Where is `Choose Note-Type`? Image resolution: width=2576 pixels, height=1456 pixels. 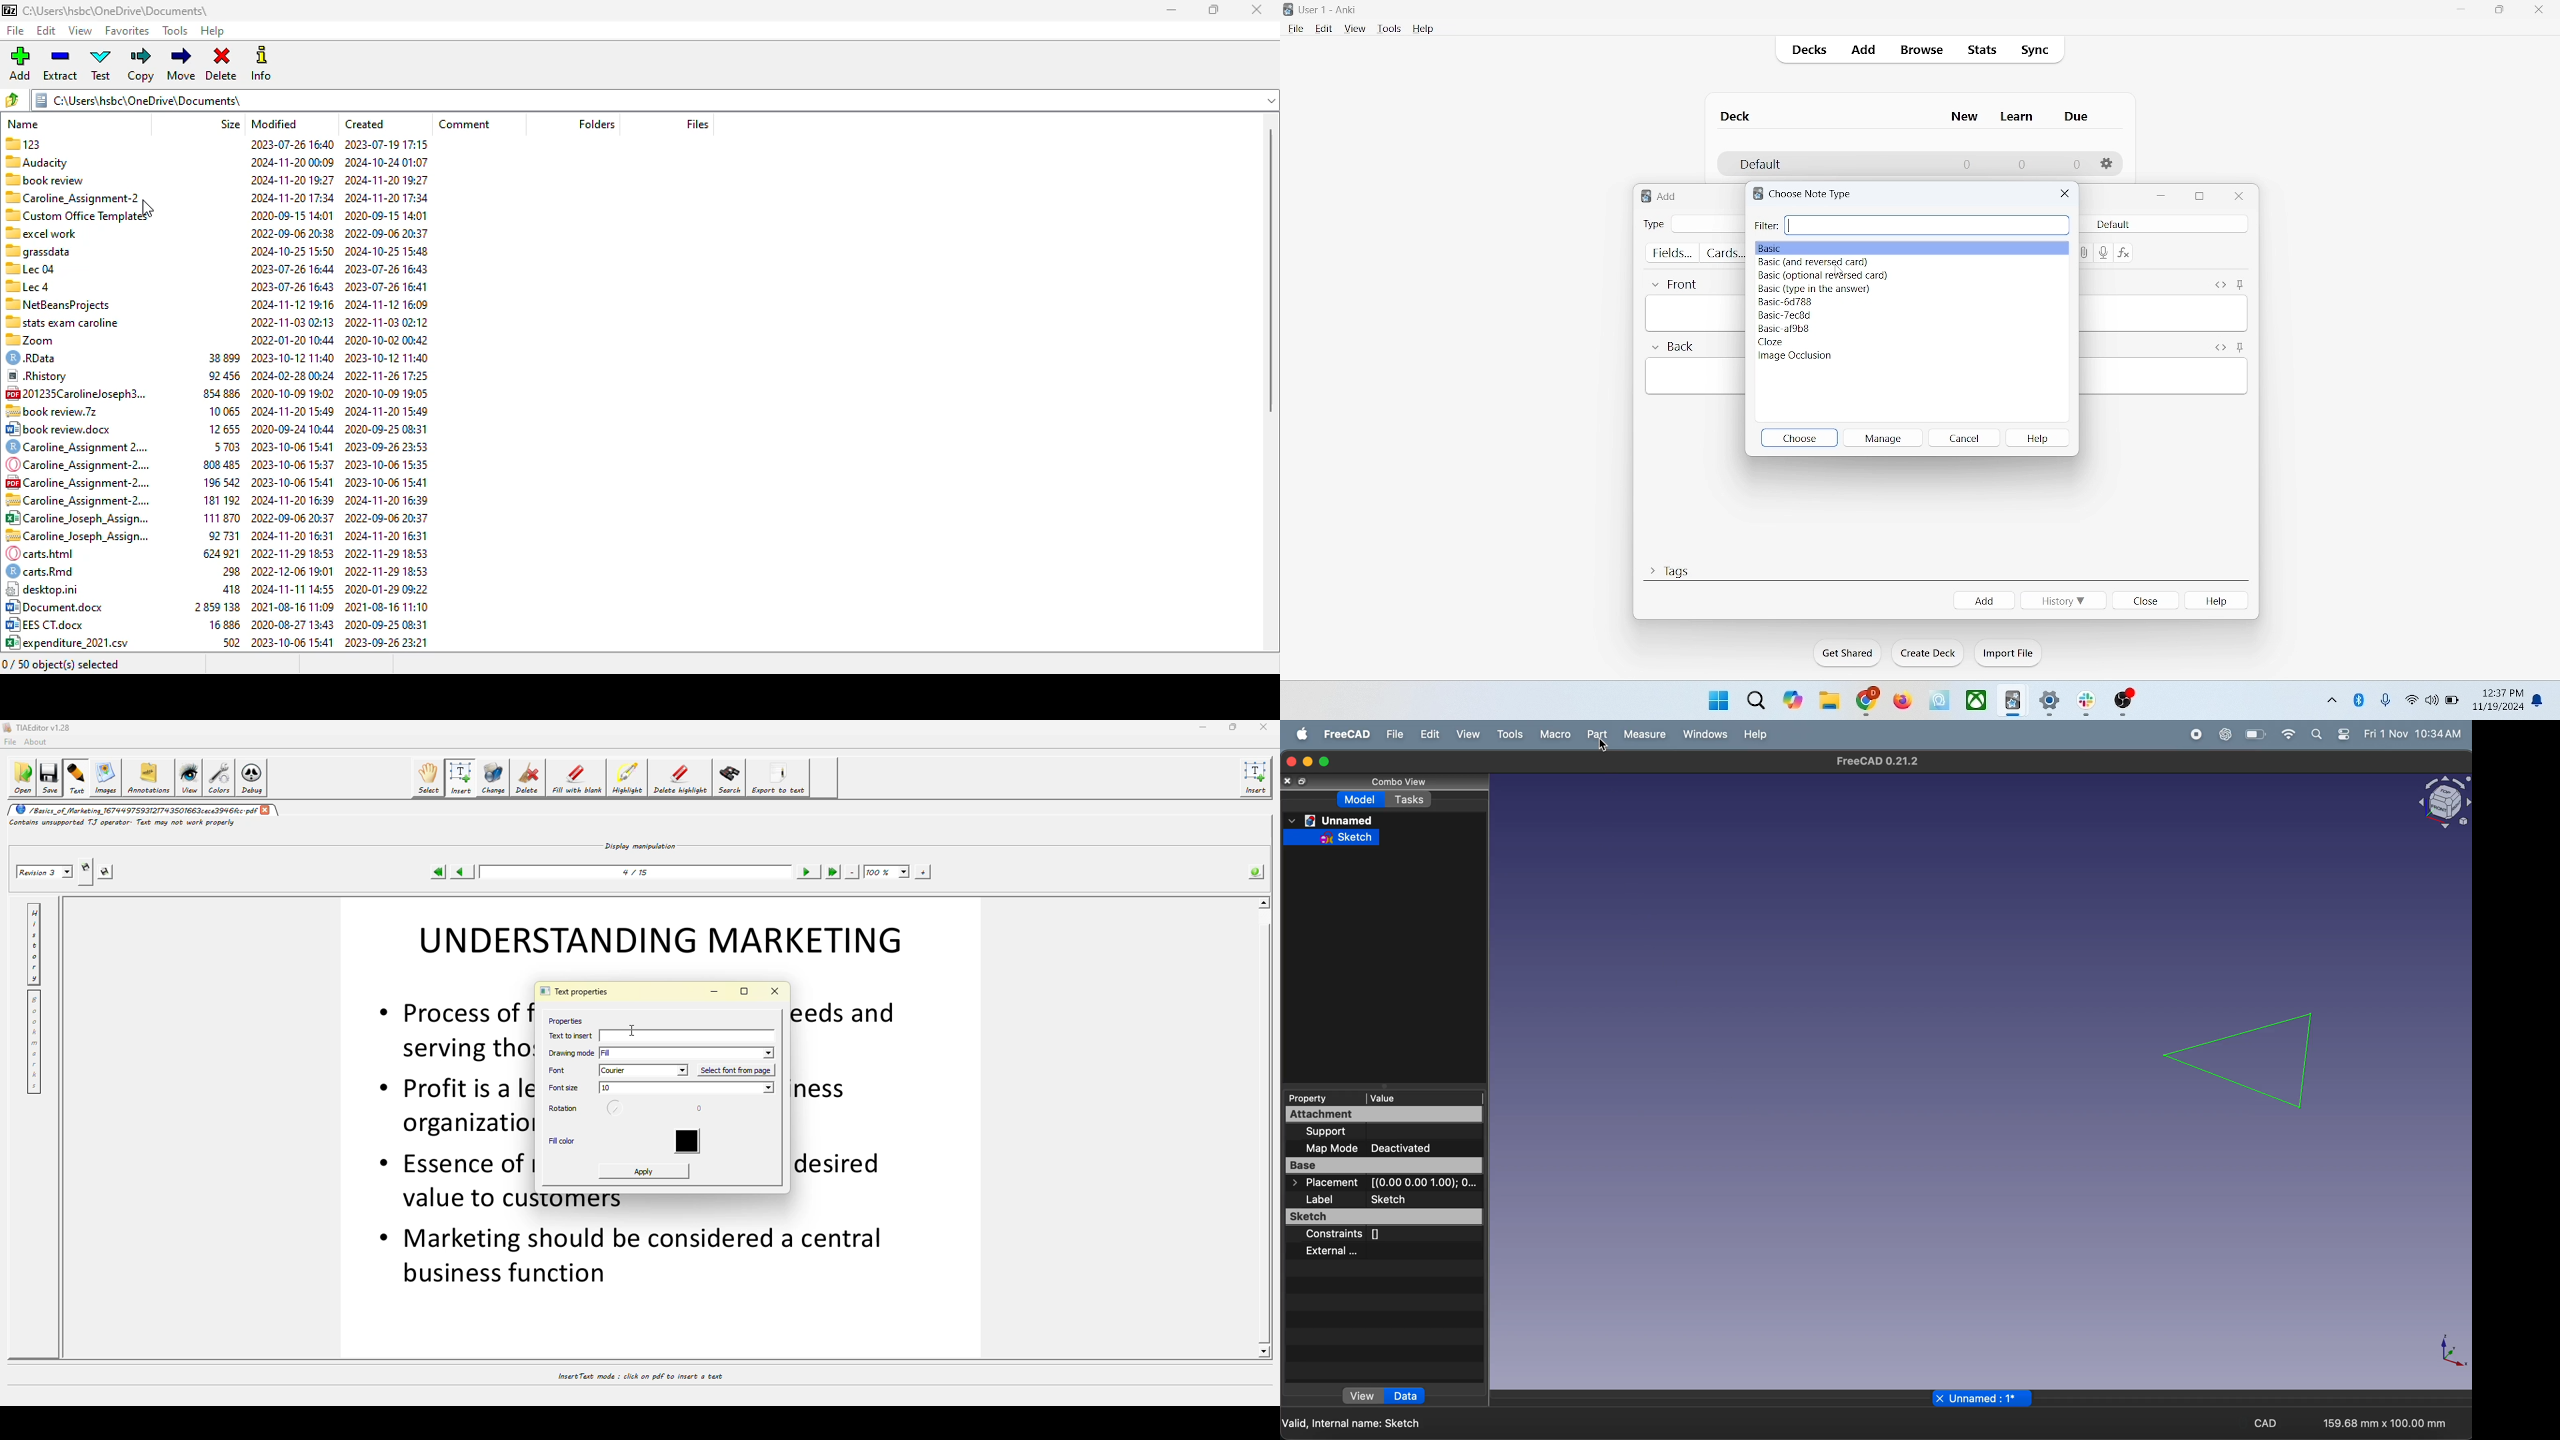
Choose Note-Type is located at coordinates (1818, 193).